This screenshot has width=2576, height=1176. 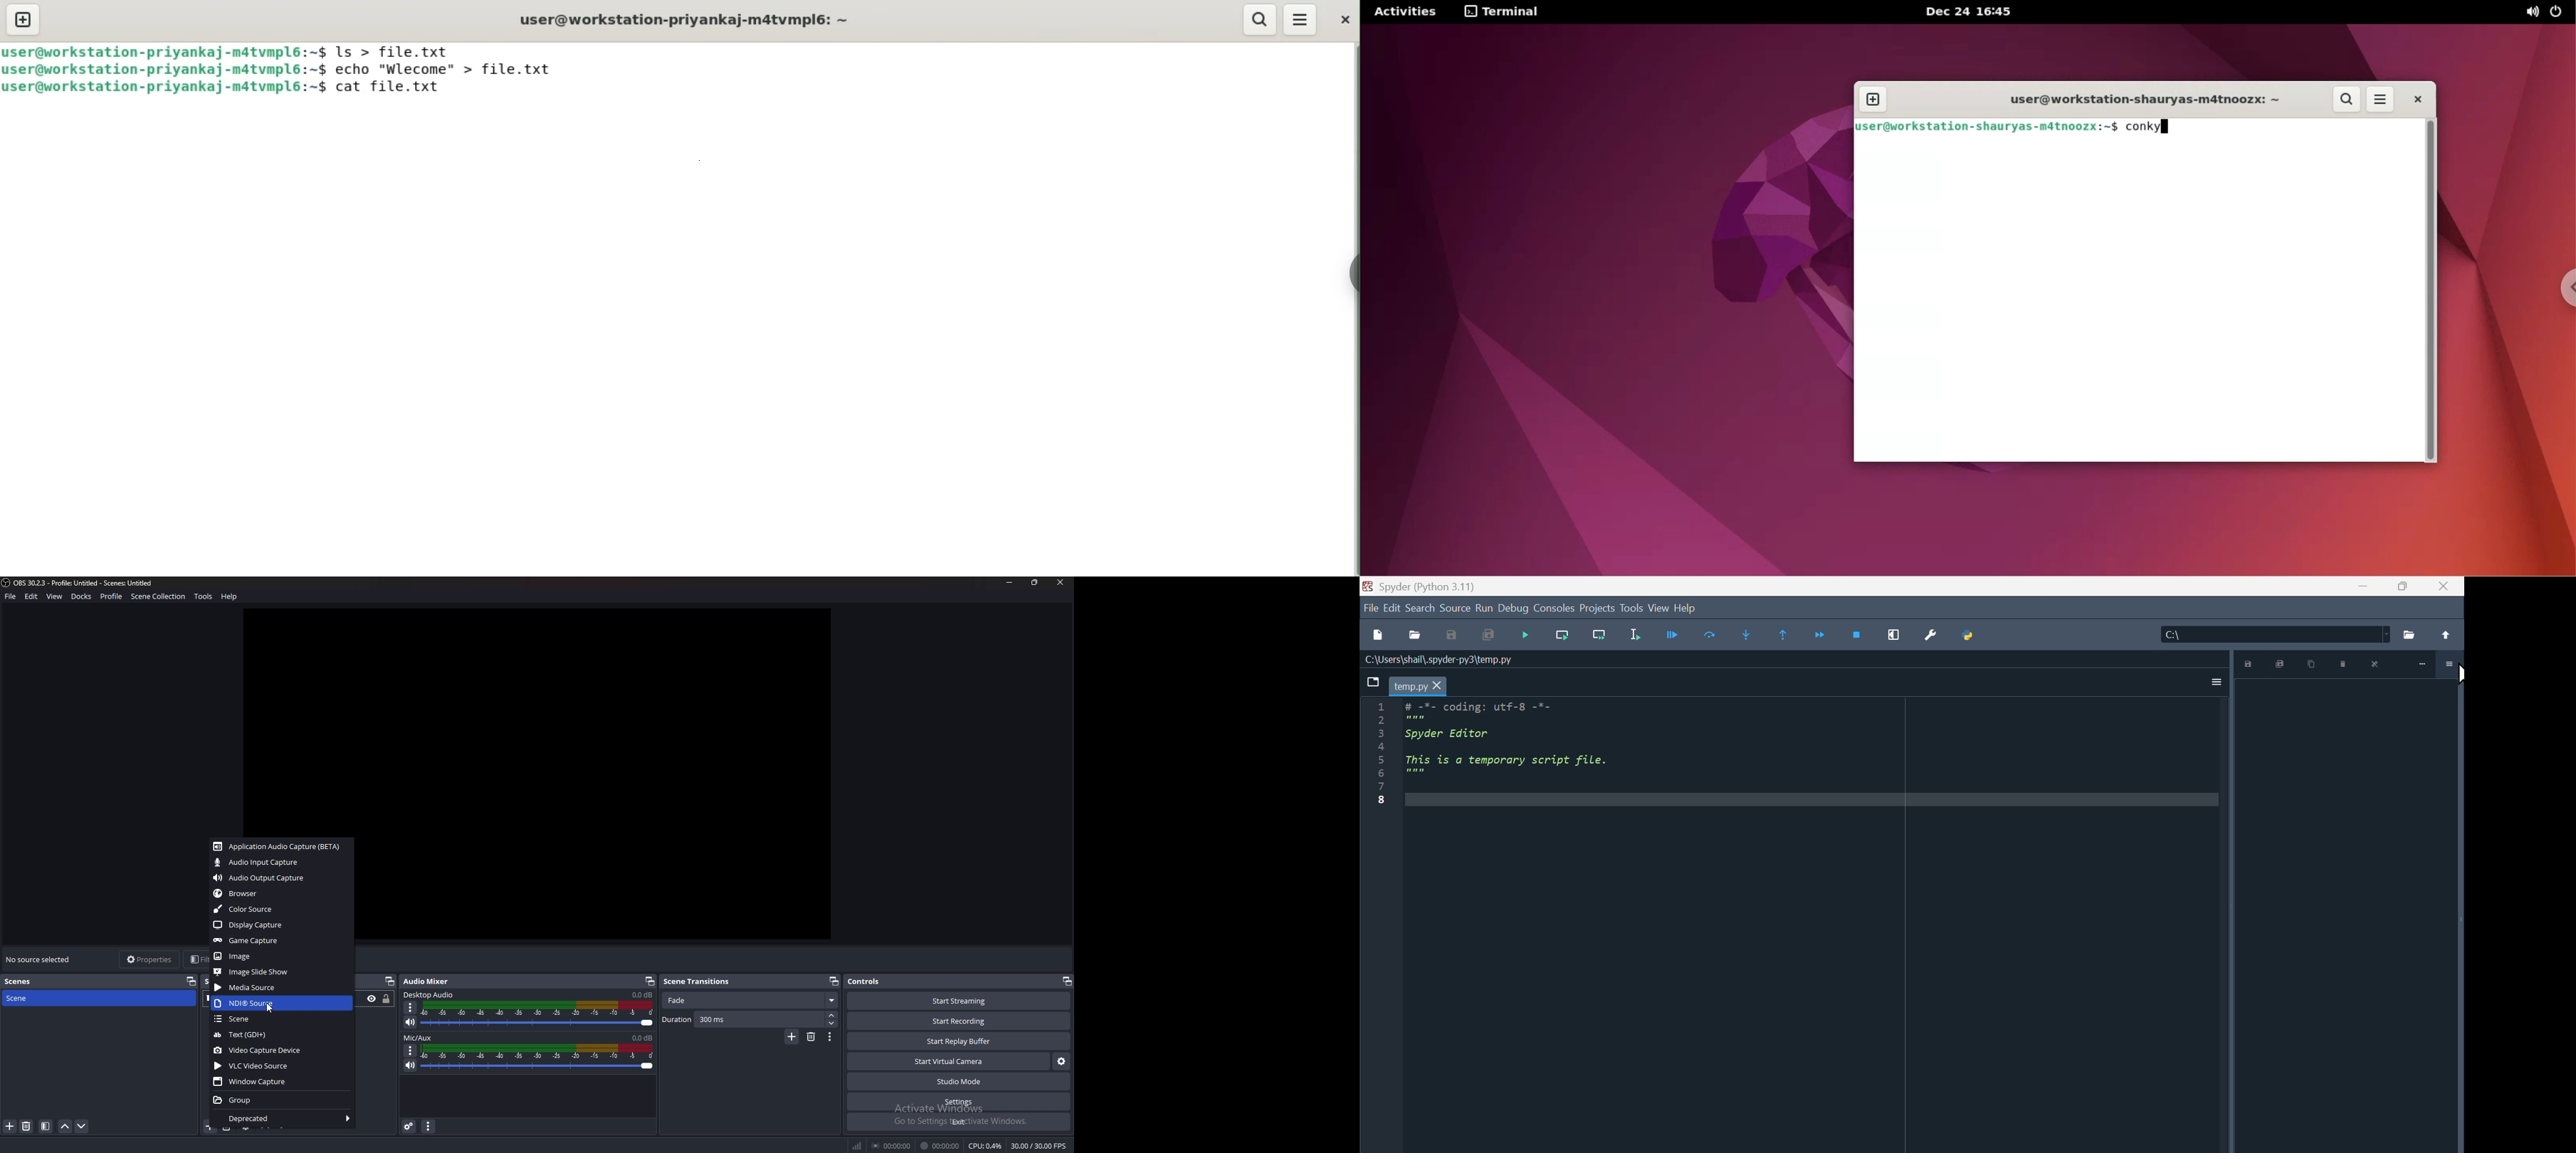 I want to click on View, so click(x=1659, y=607).